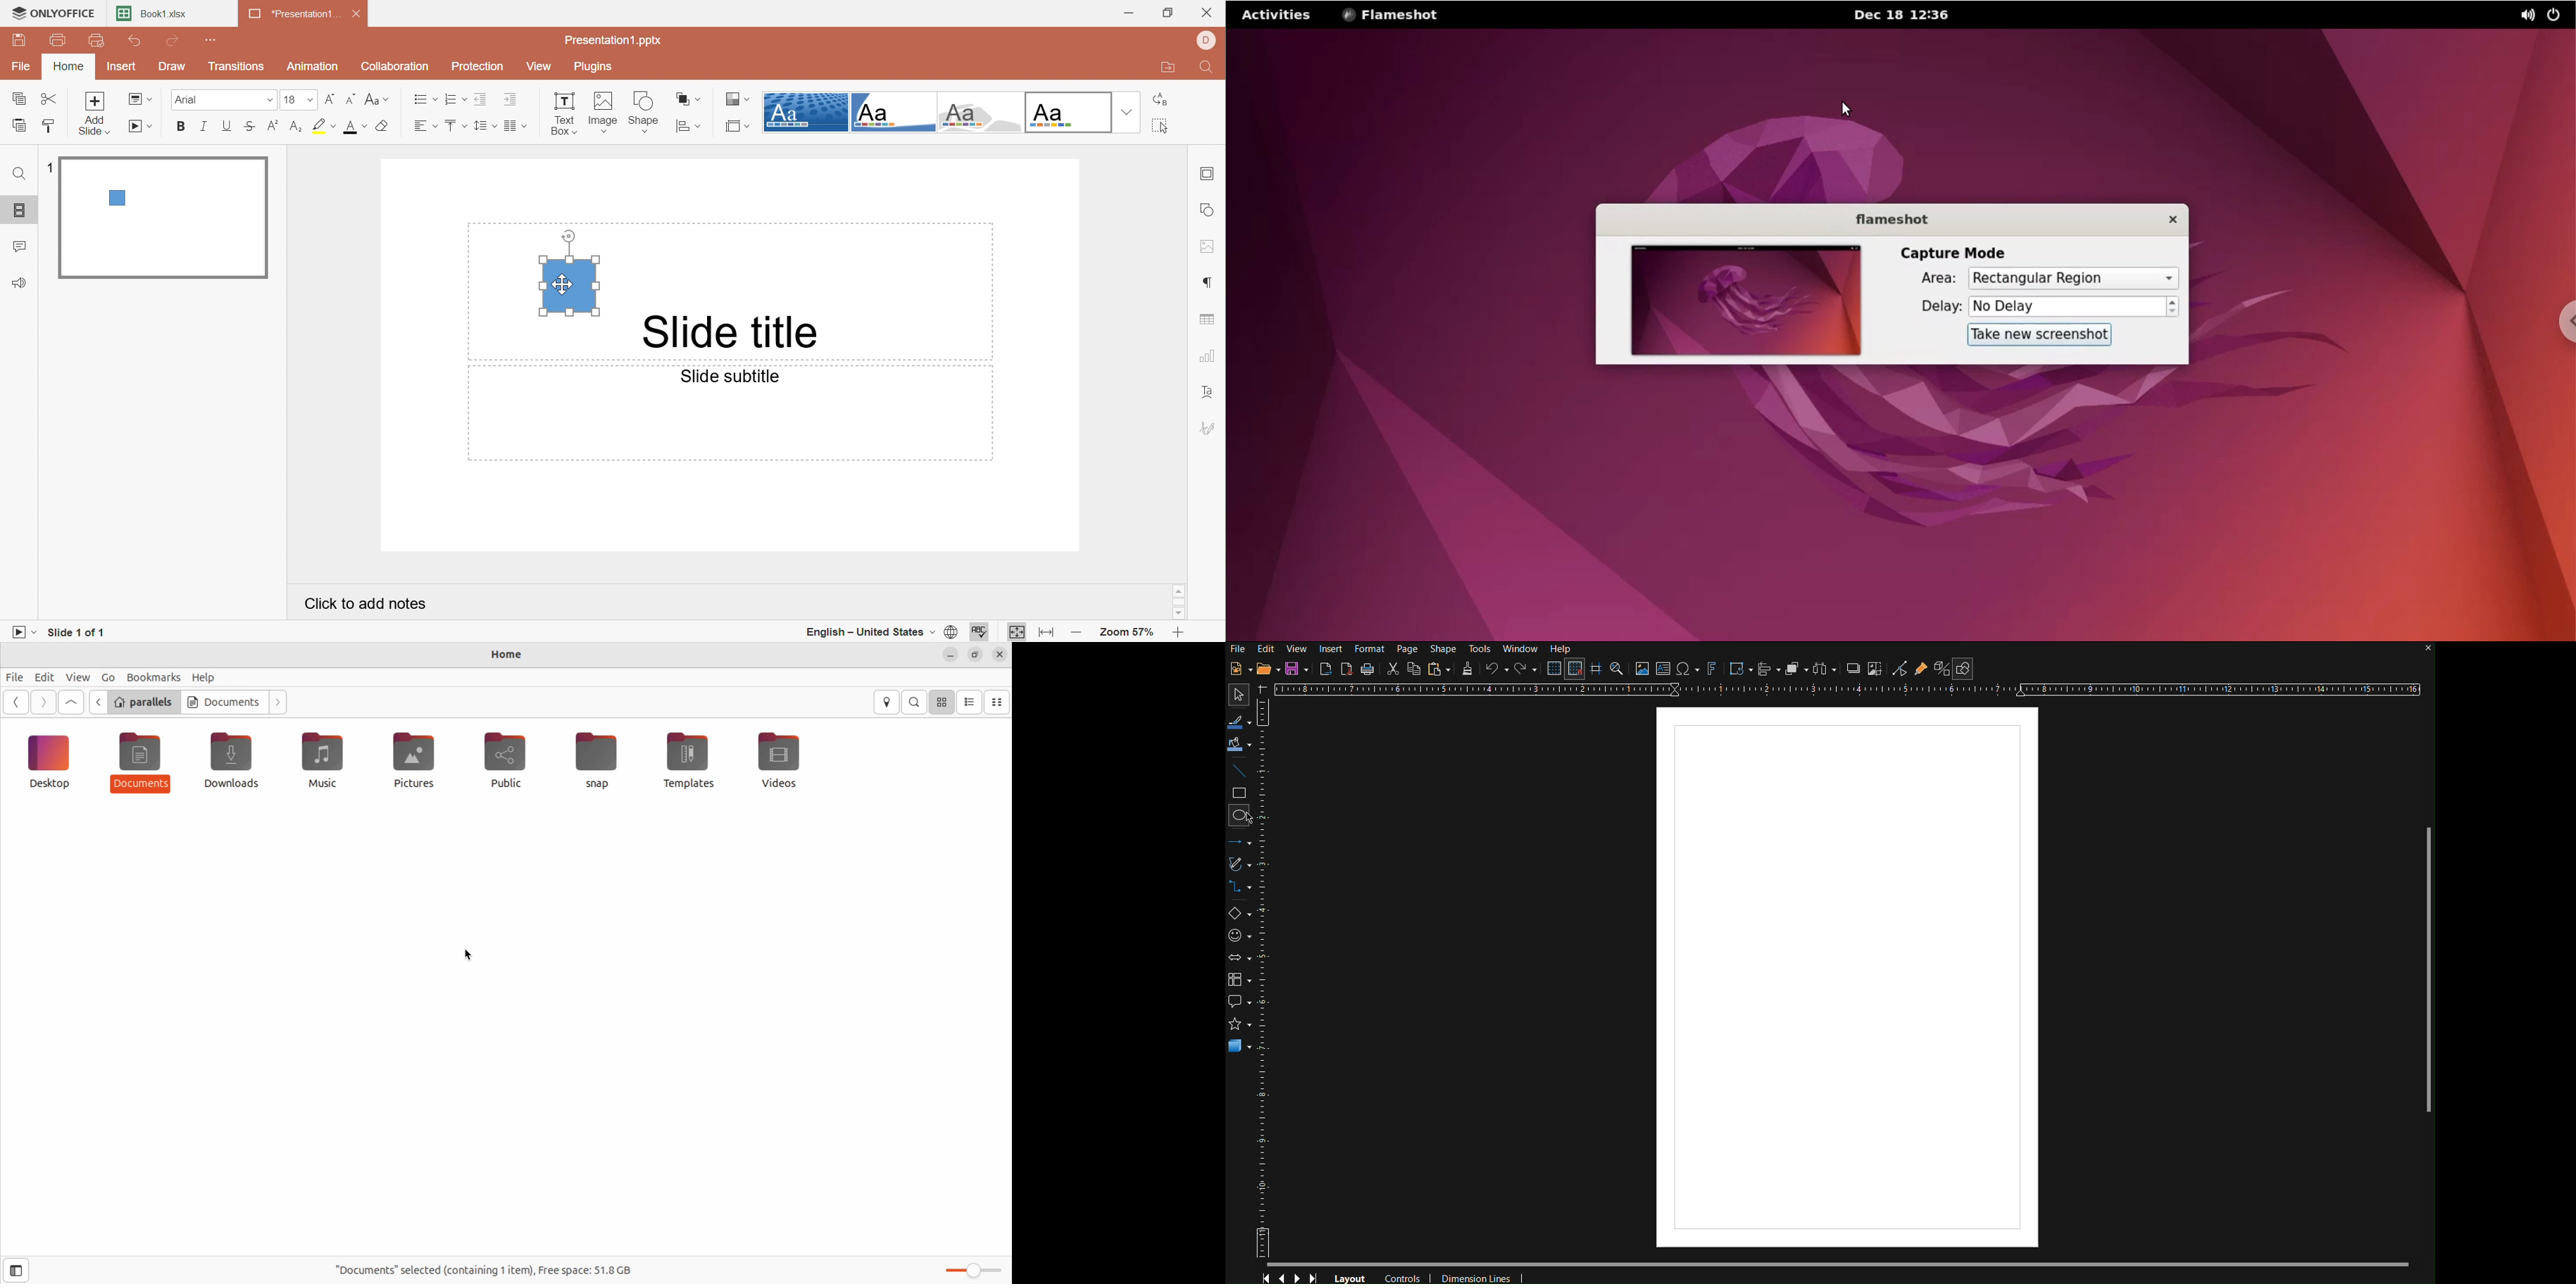 The image size is (2576, 1288). What do you see at coordinates (1371, 650) in the screenshot?
I see `Format` at bounding box center [1371, 650].